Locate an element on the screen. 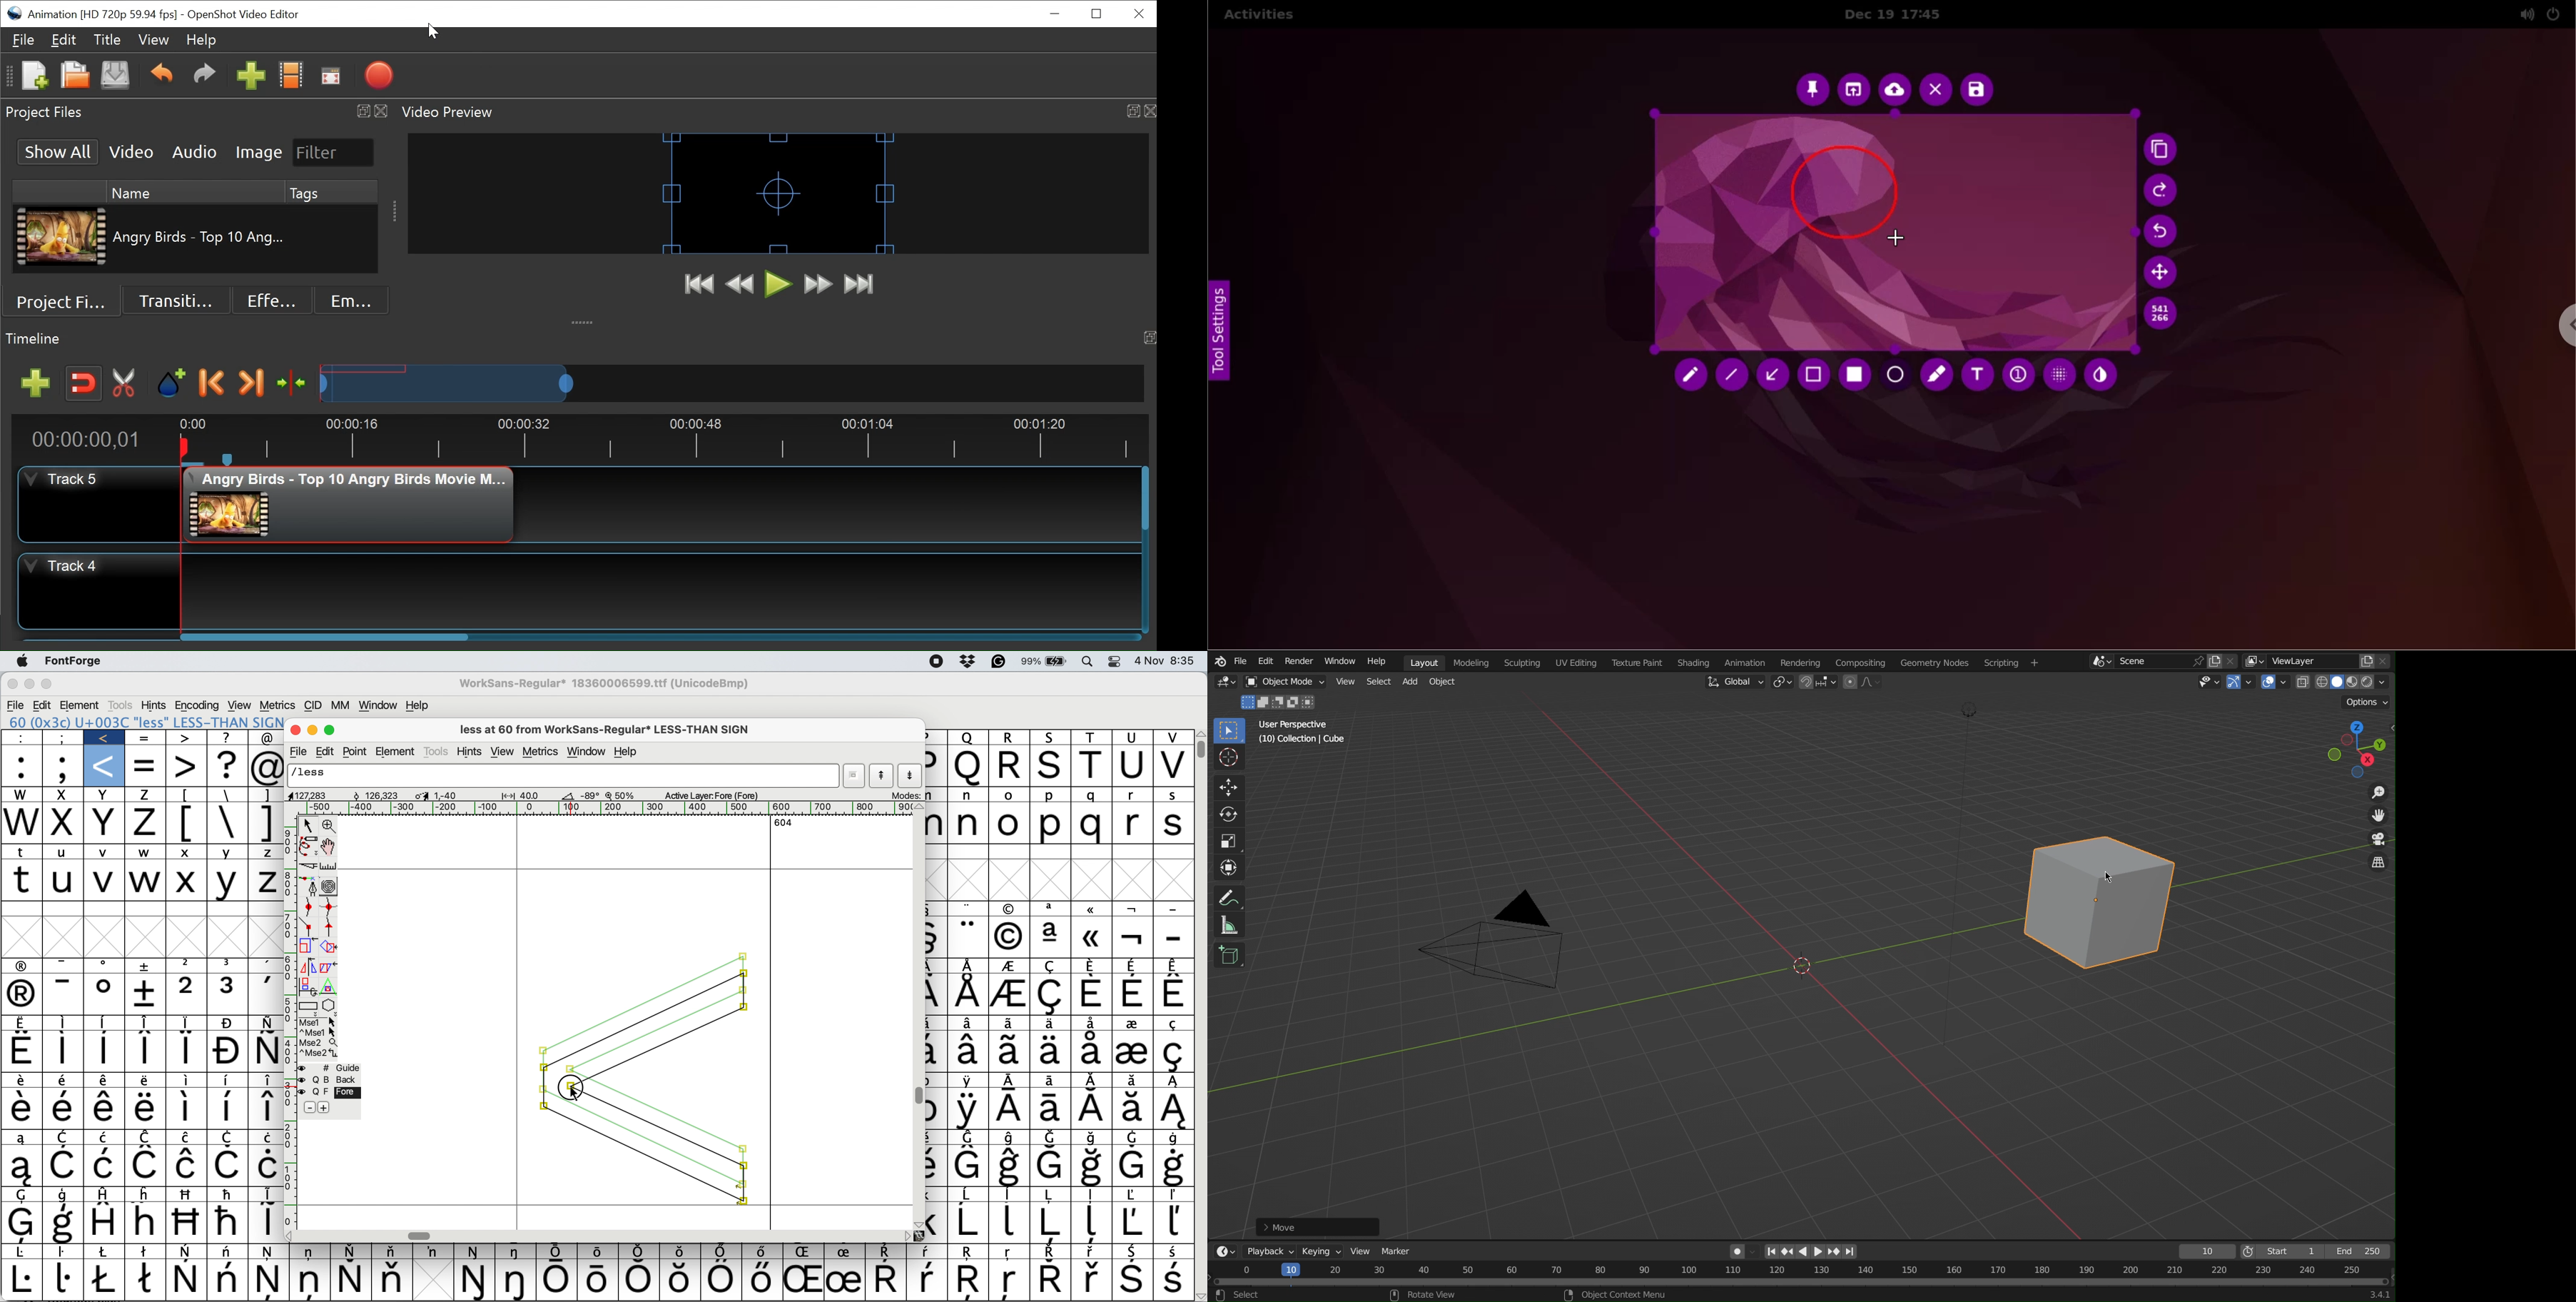 The image size is (2576, 1316). Symbol is located at coordinates (146, 1223).